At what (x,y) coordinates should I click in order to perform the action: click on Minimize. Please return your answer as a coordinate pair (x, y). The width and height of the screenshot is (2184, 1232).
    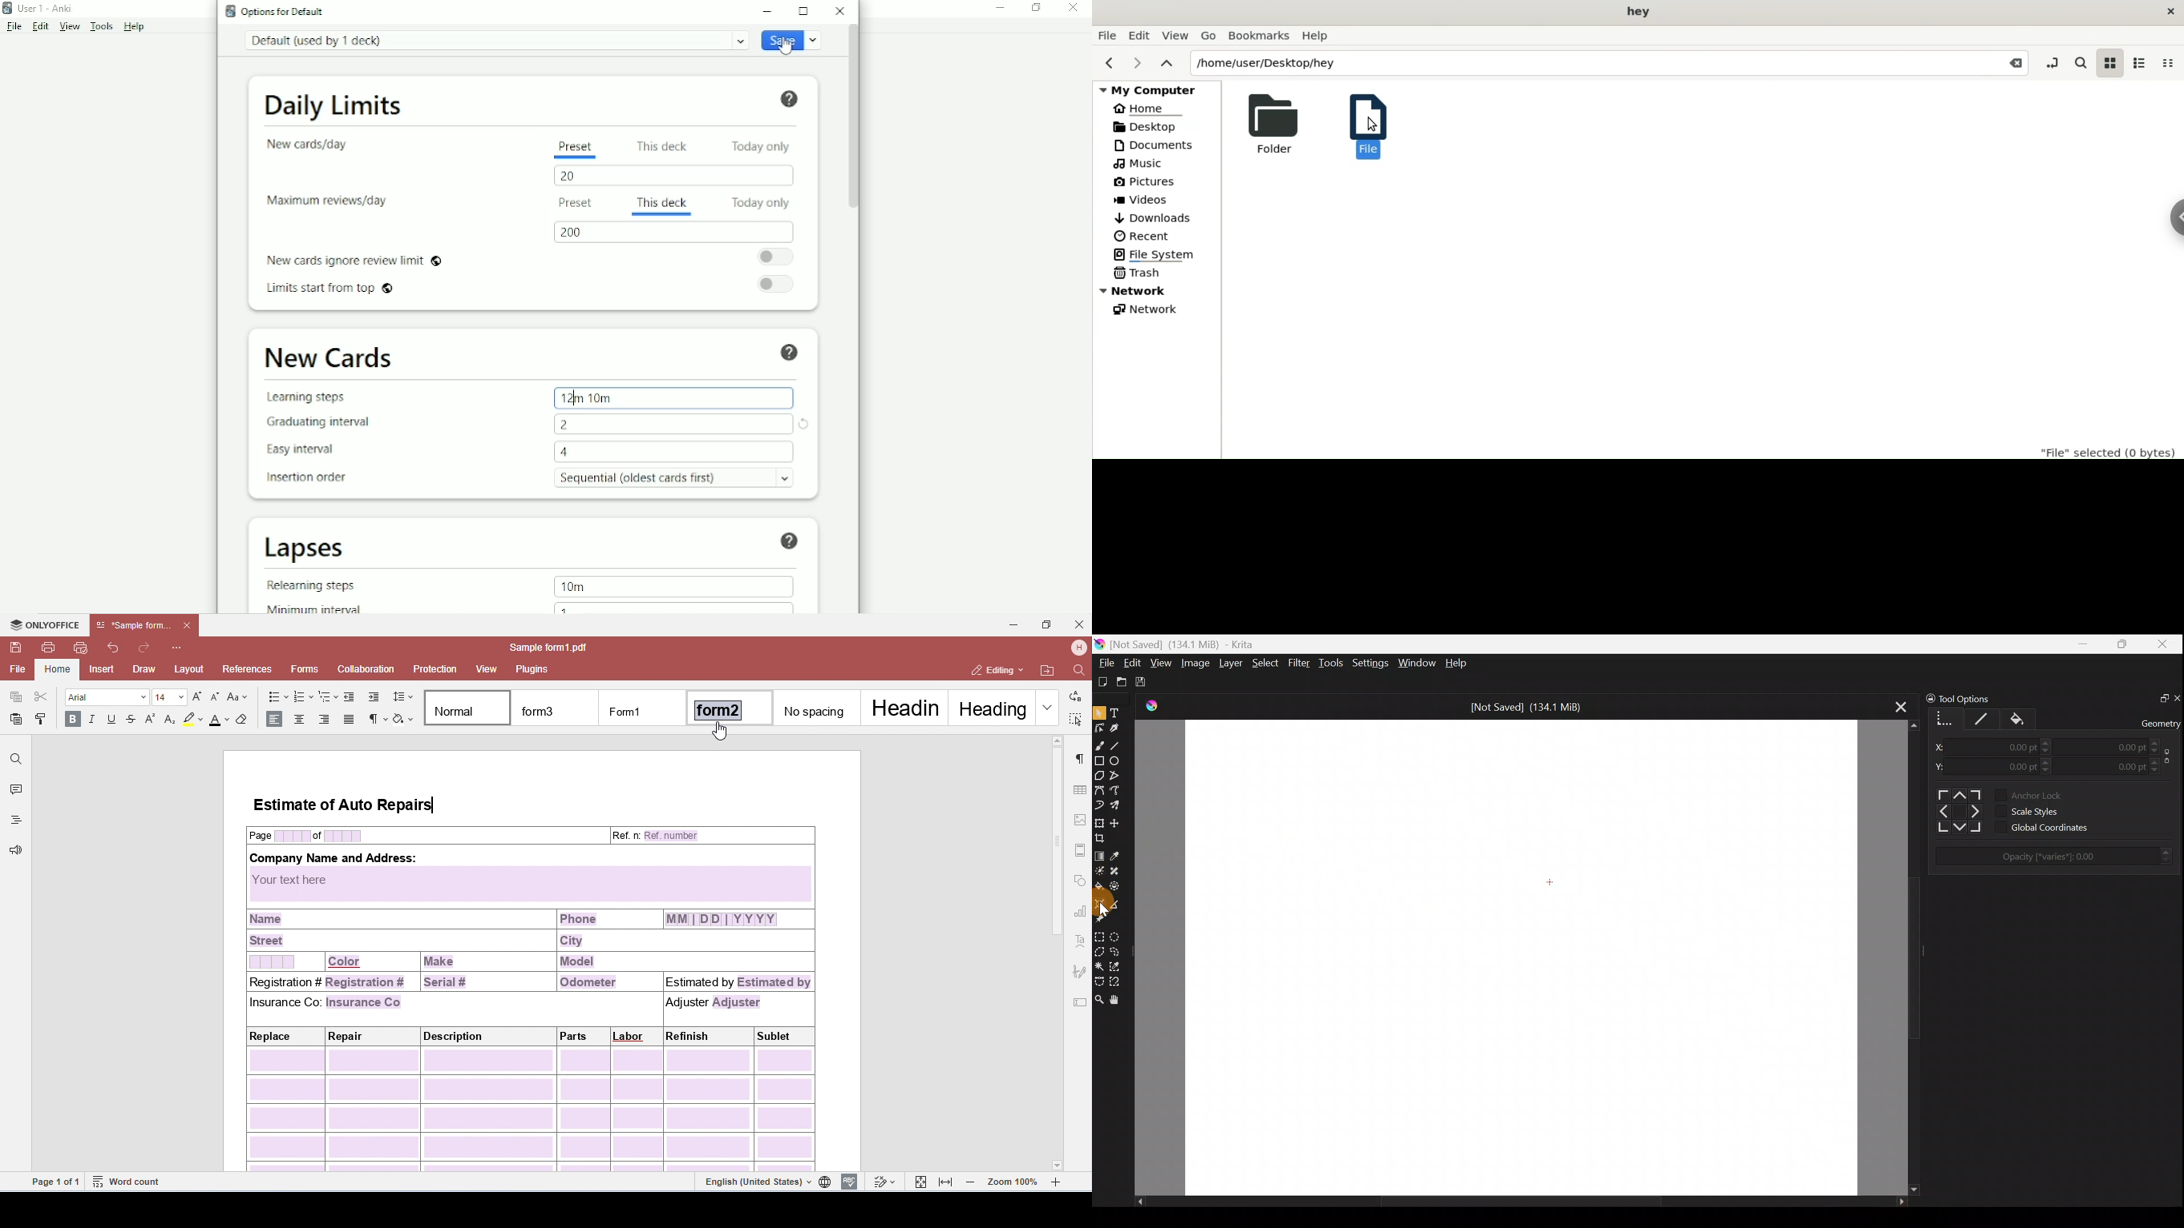
    Looking at the image, I should click on (1000, 10).